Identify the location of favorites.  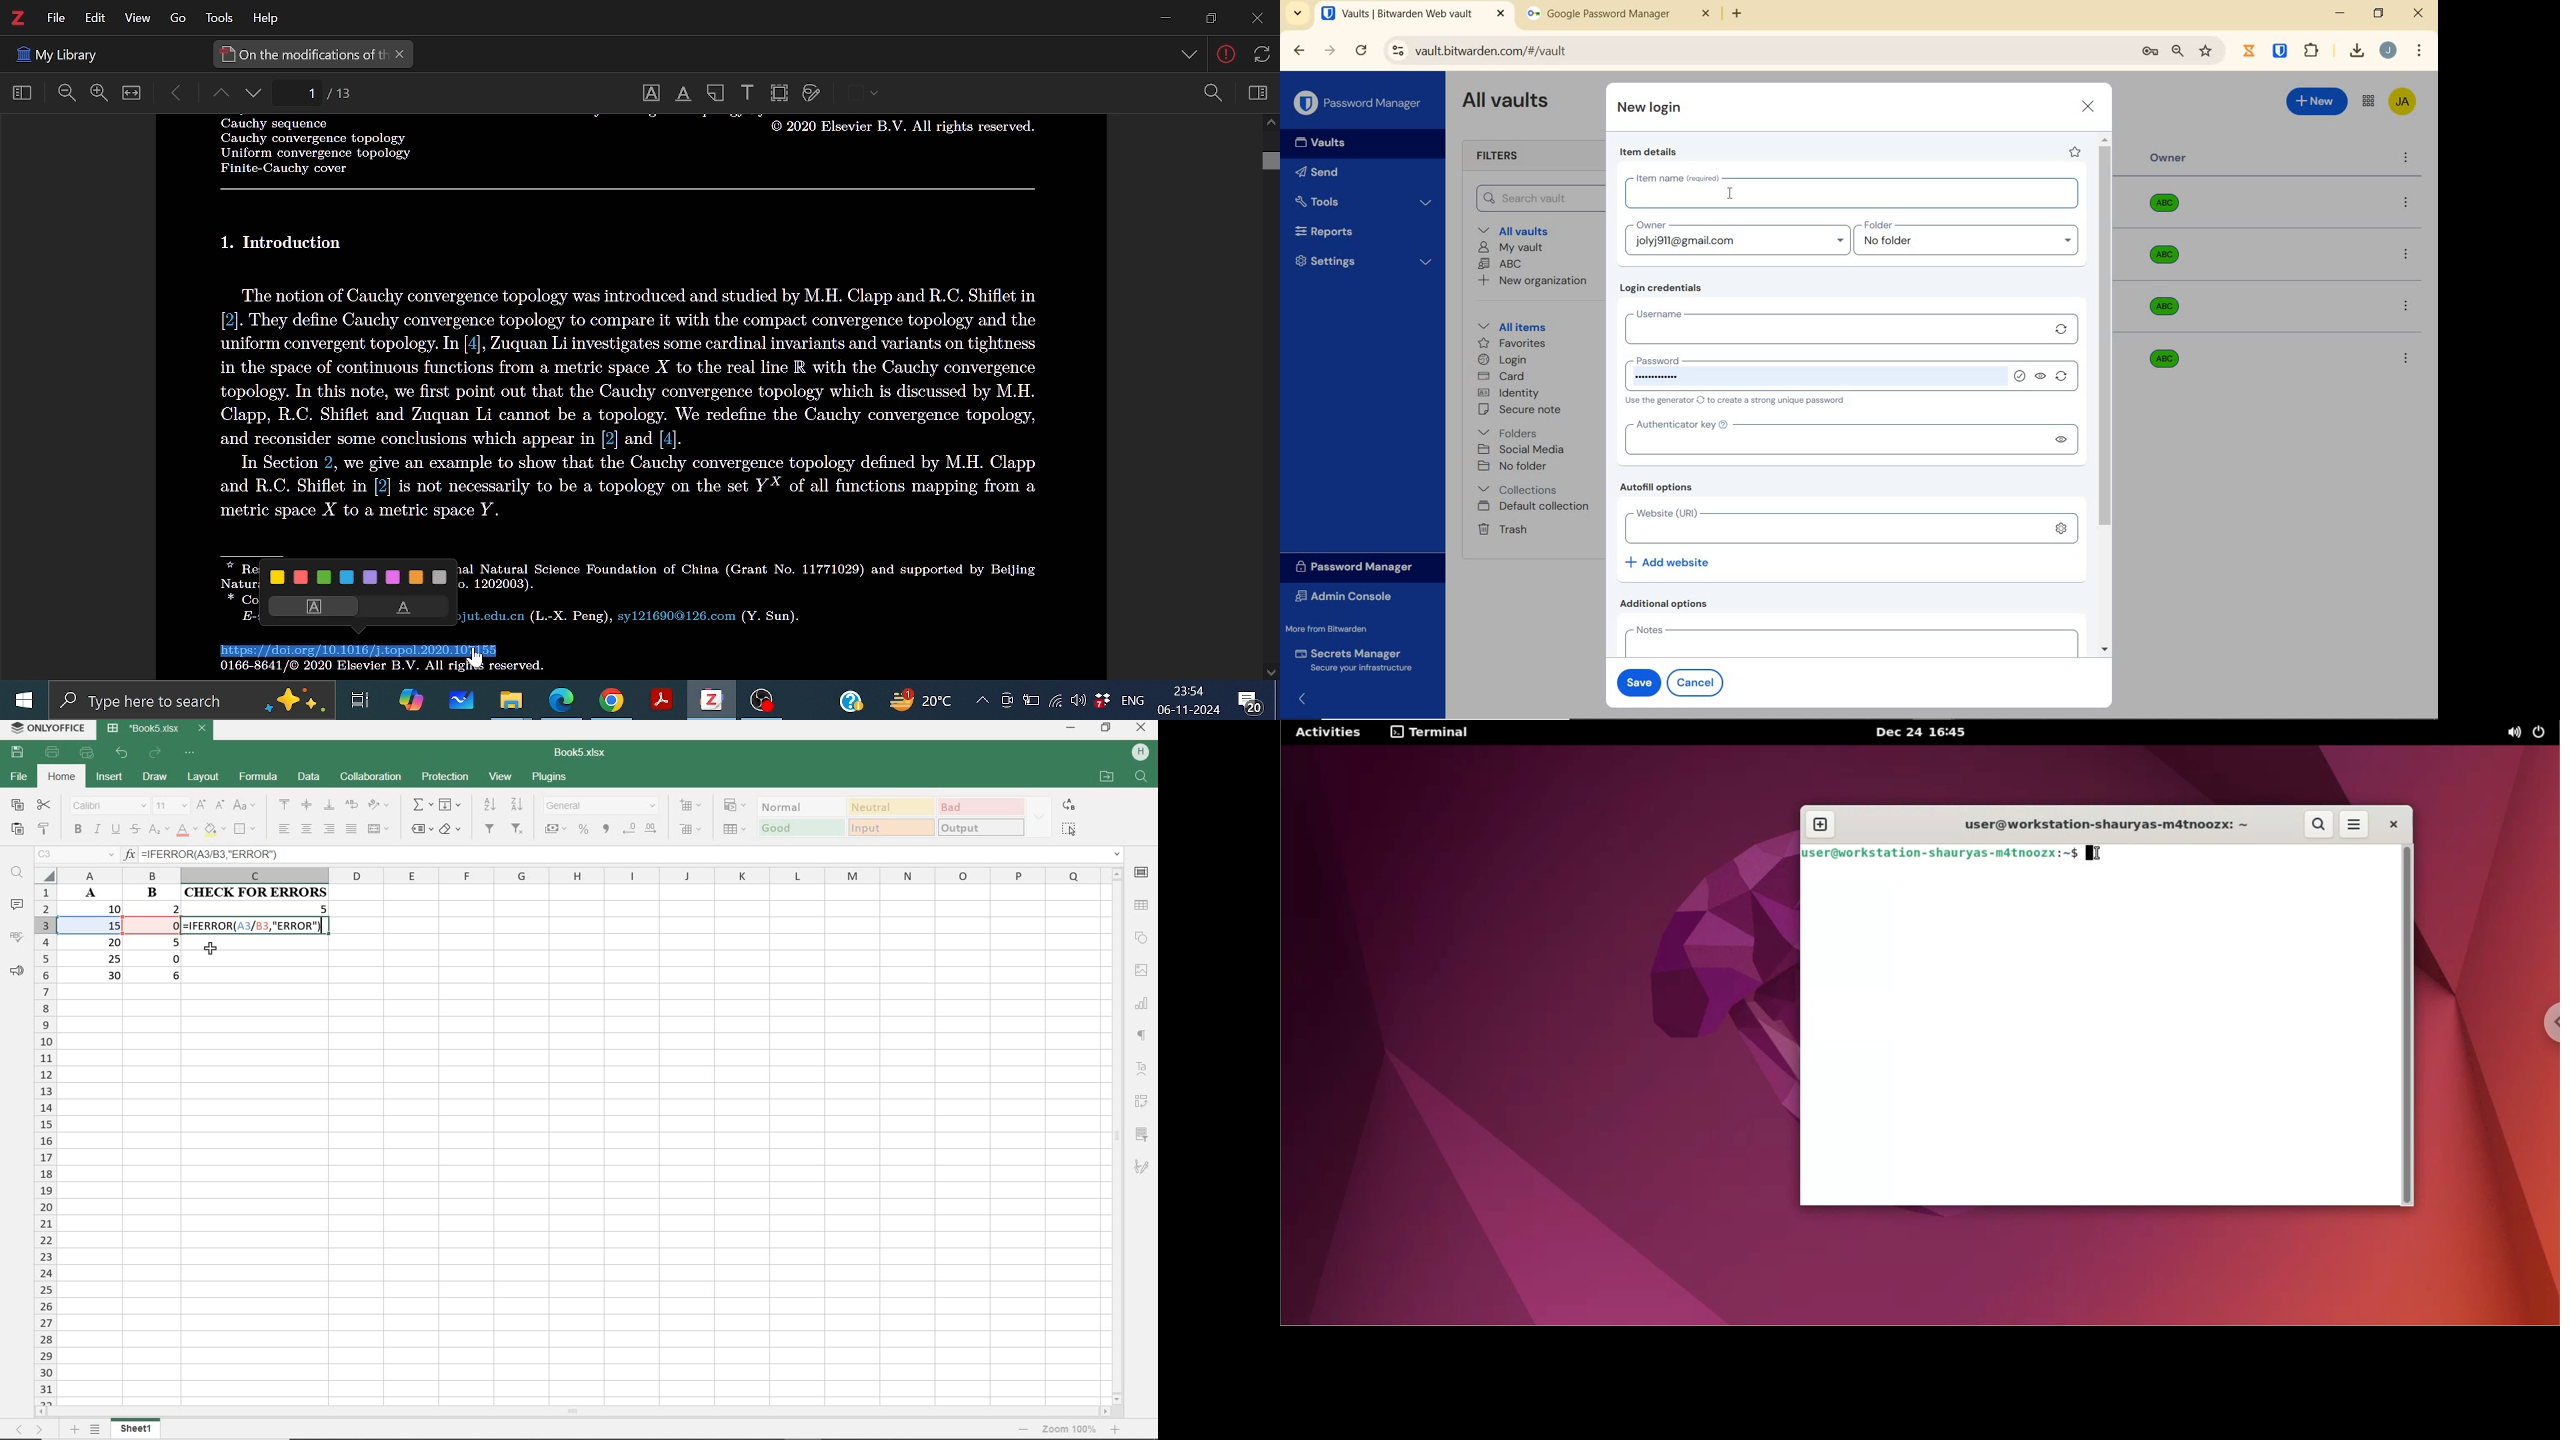
(1513, 345).